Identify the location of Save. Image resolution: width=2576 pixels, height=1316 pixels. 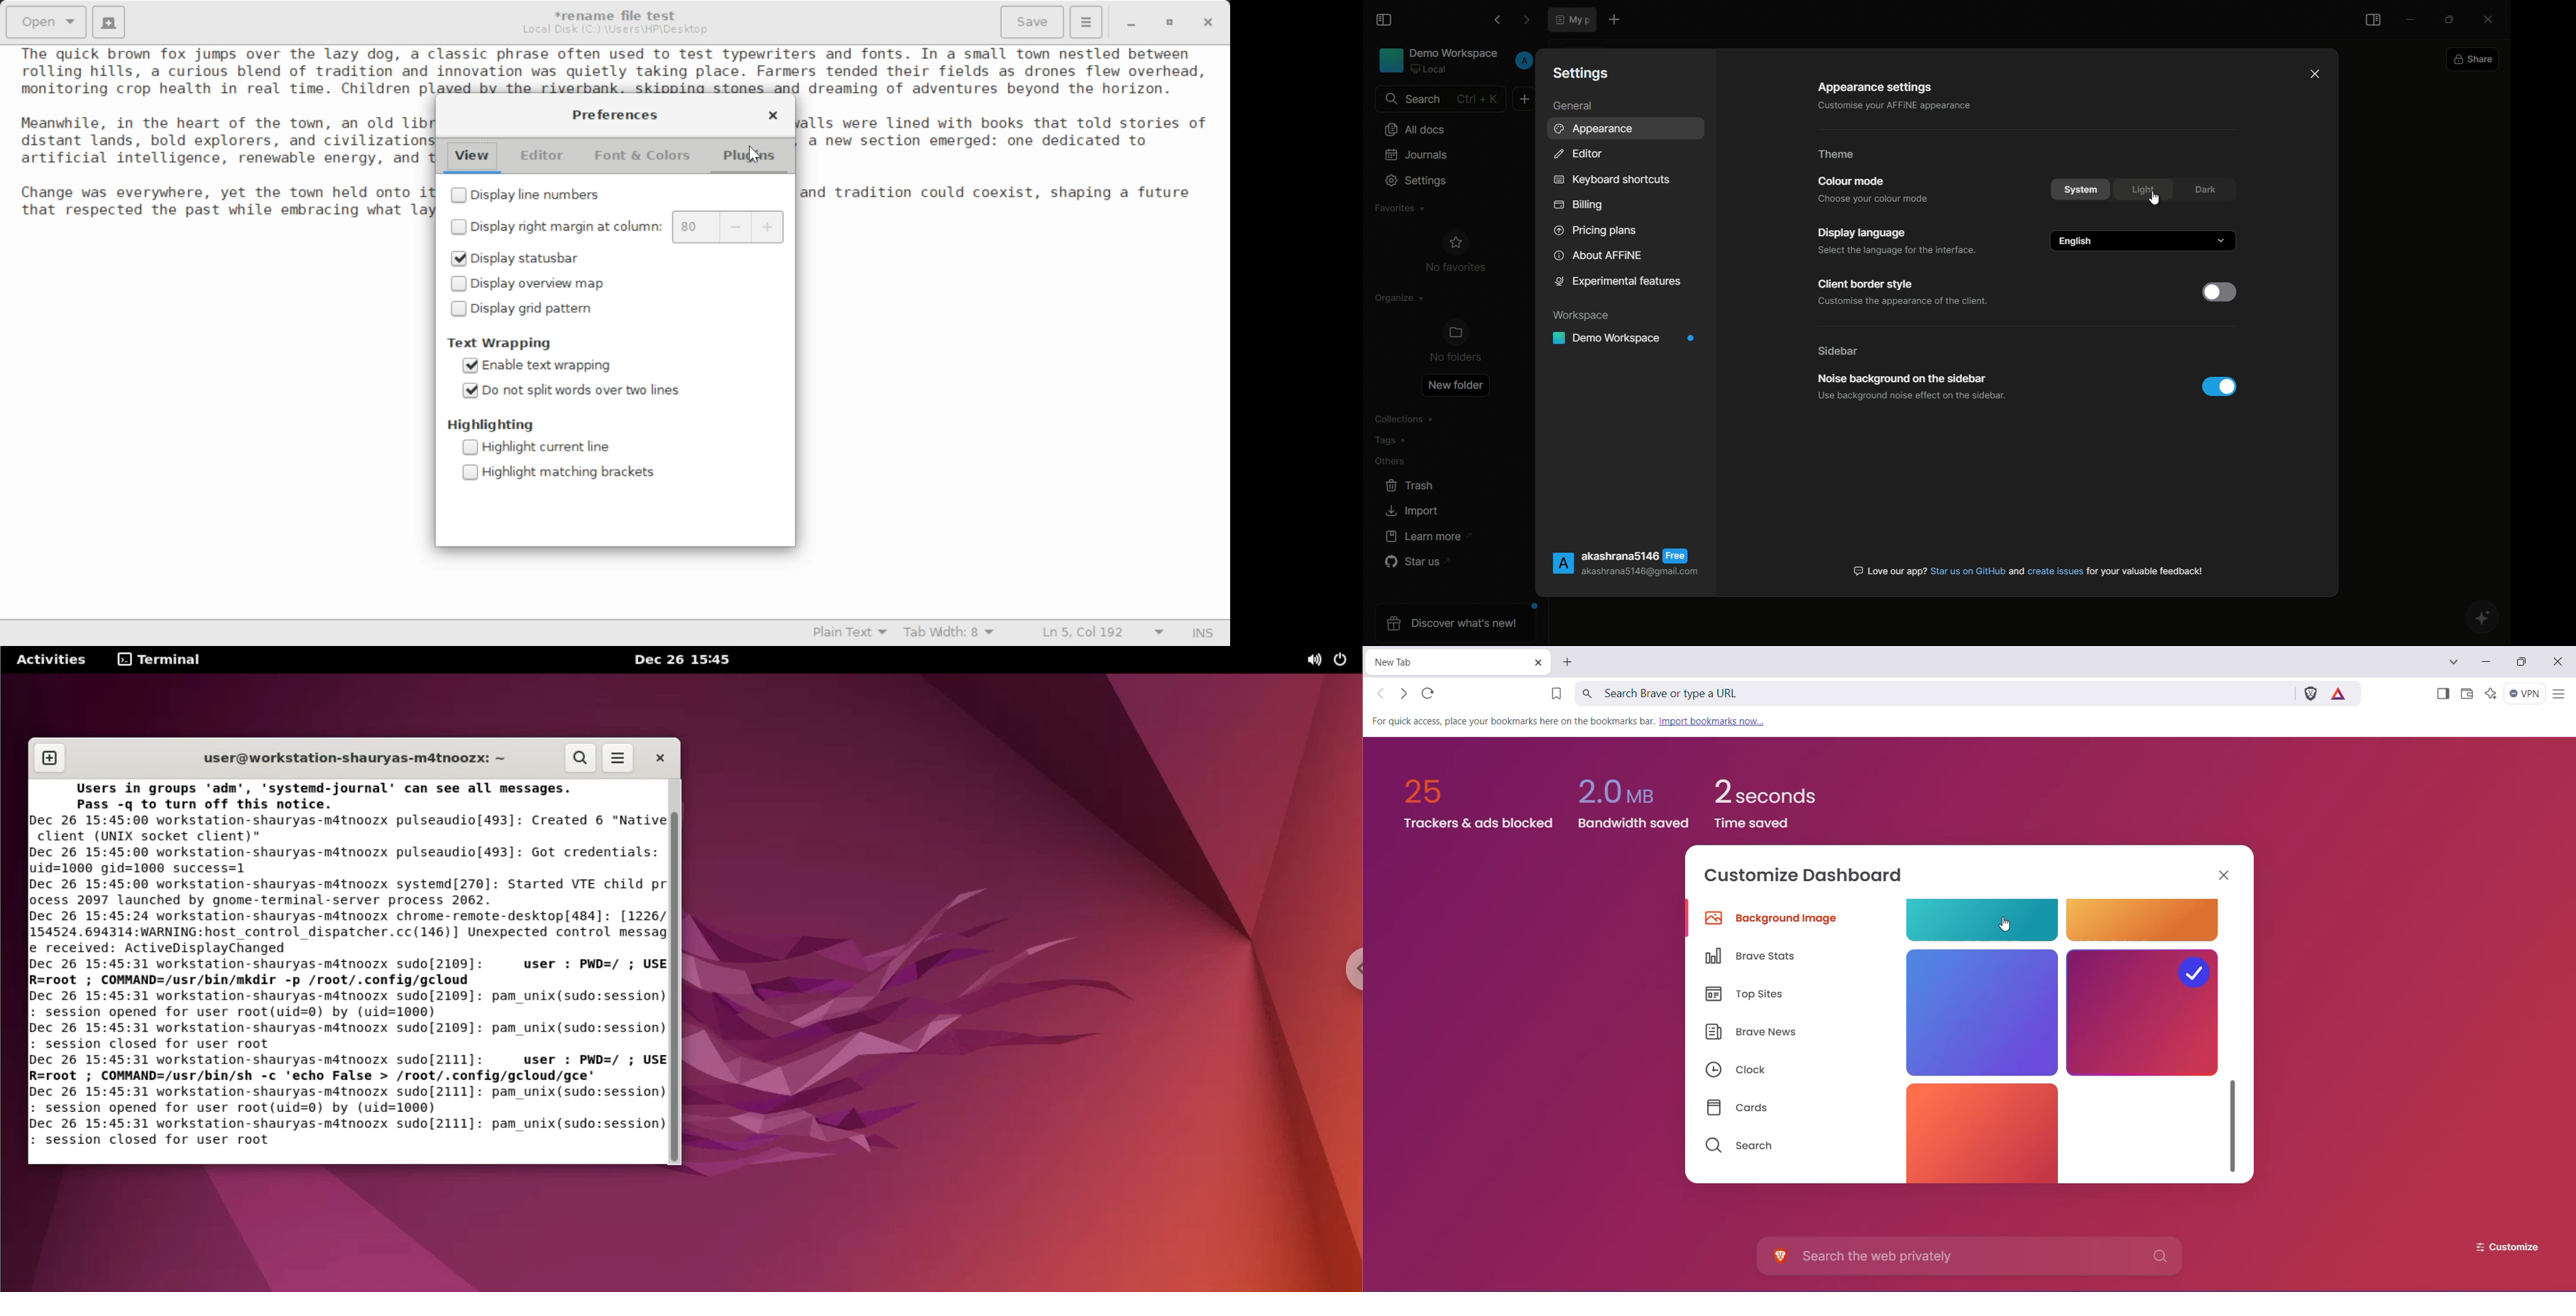
(1034, 22).